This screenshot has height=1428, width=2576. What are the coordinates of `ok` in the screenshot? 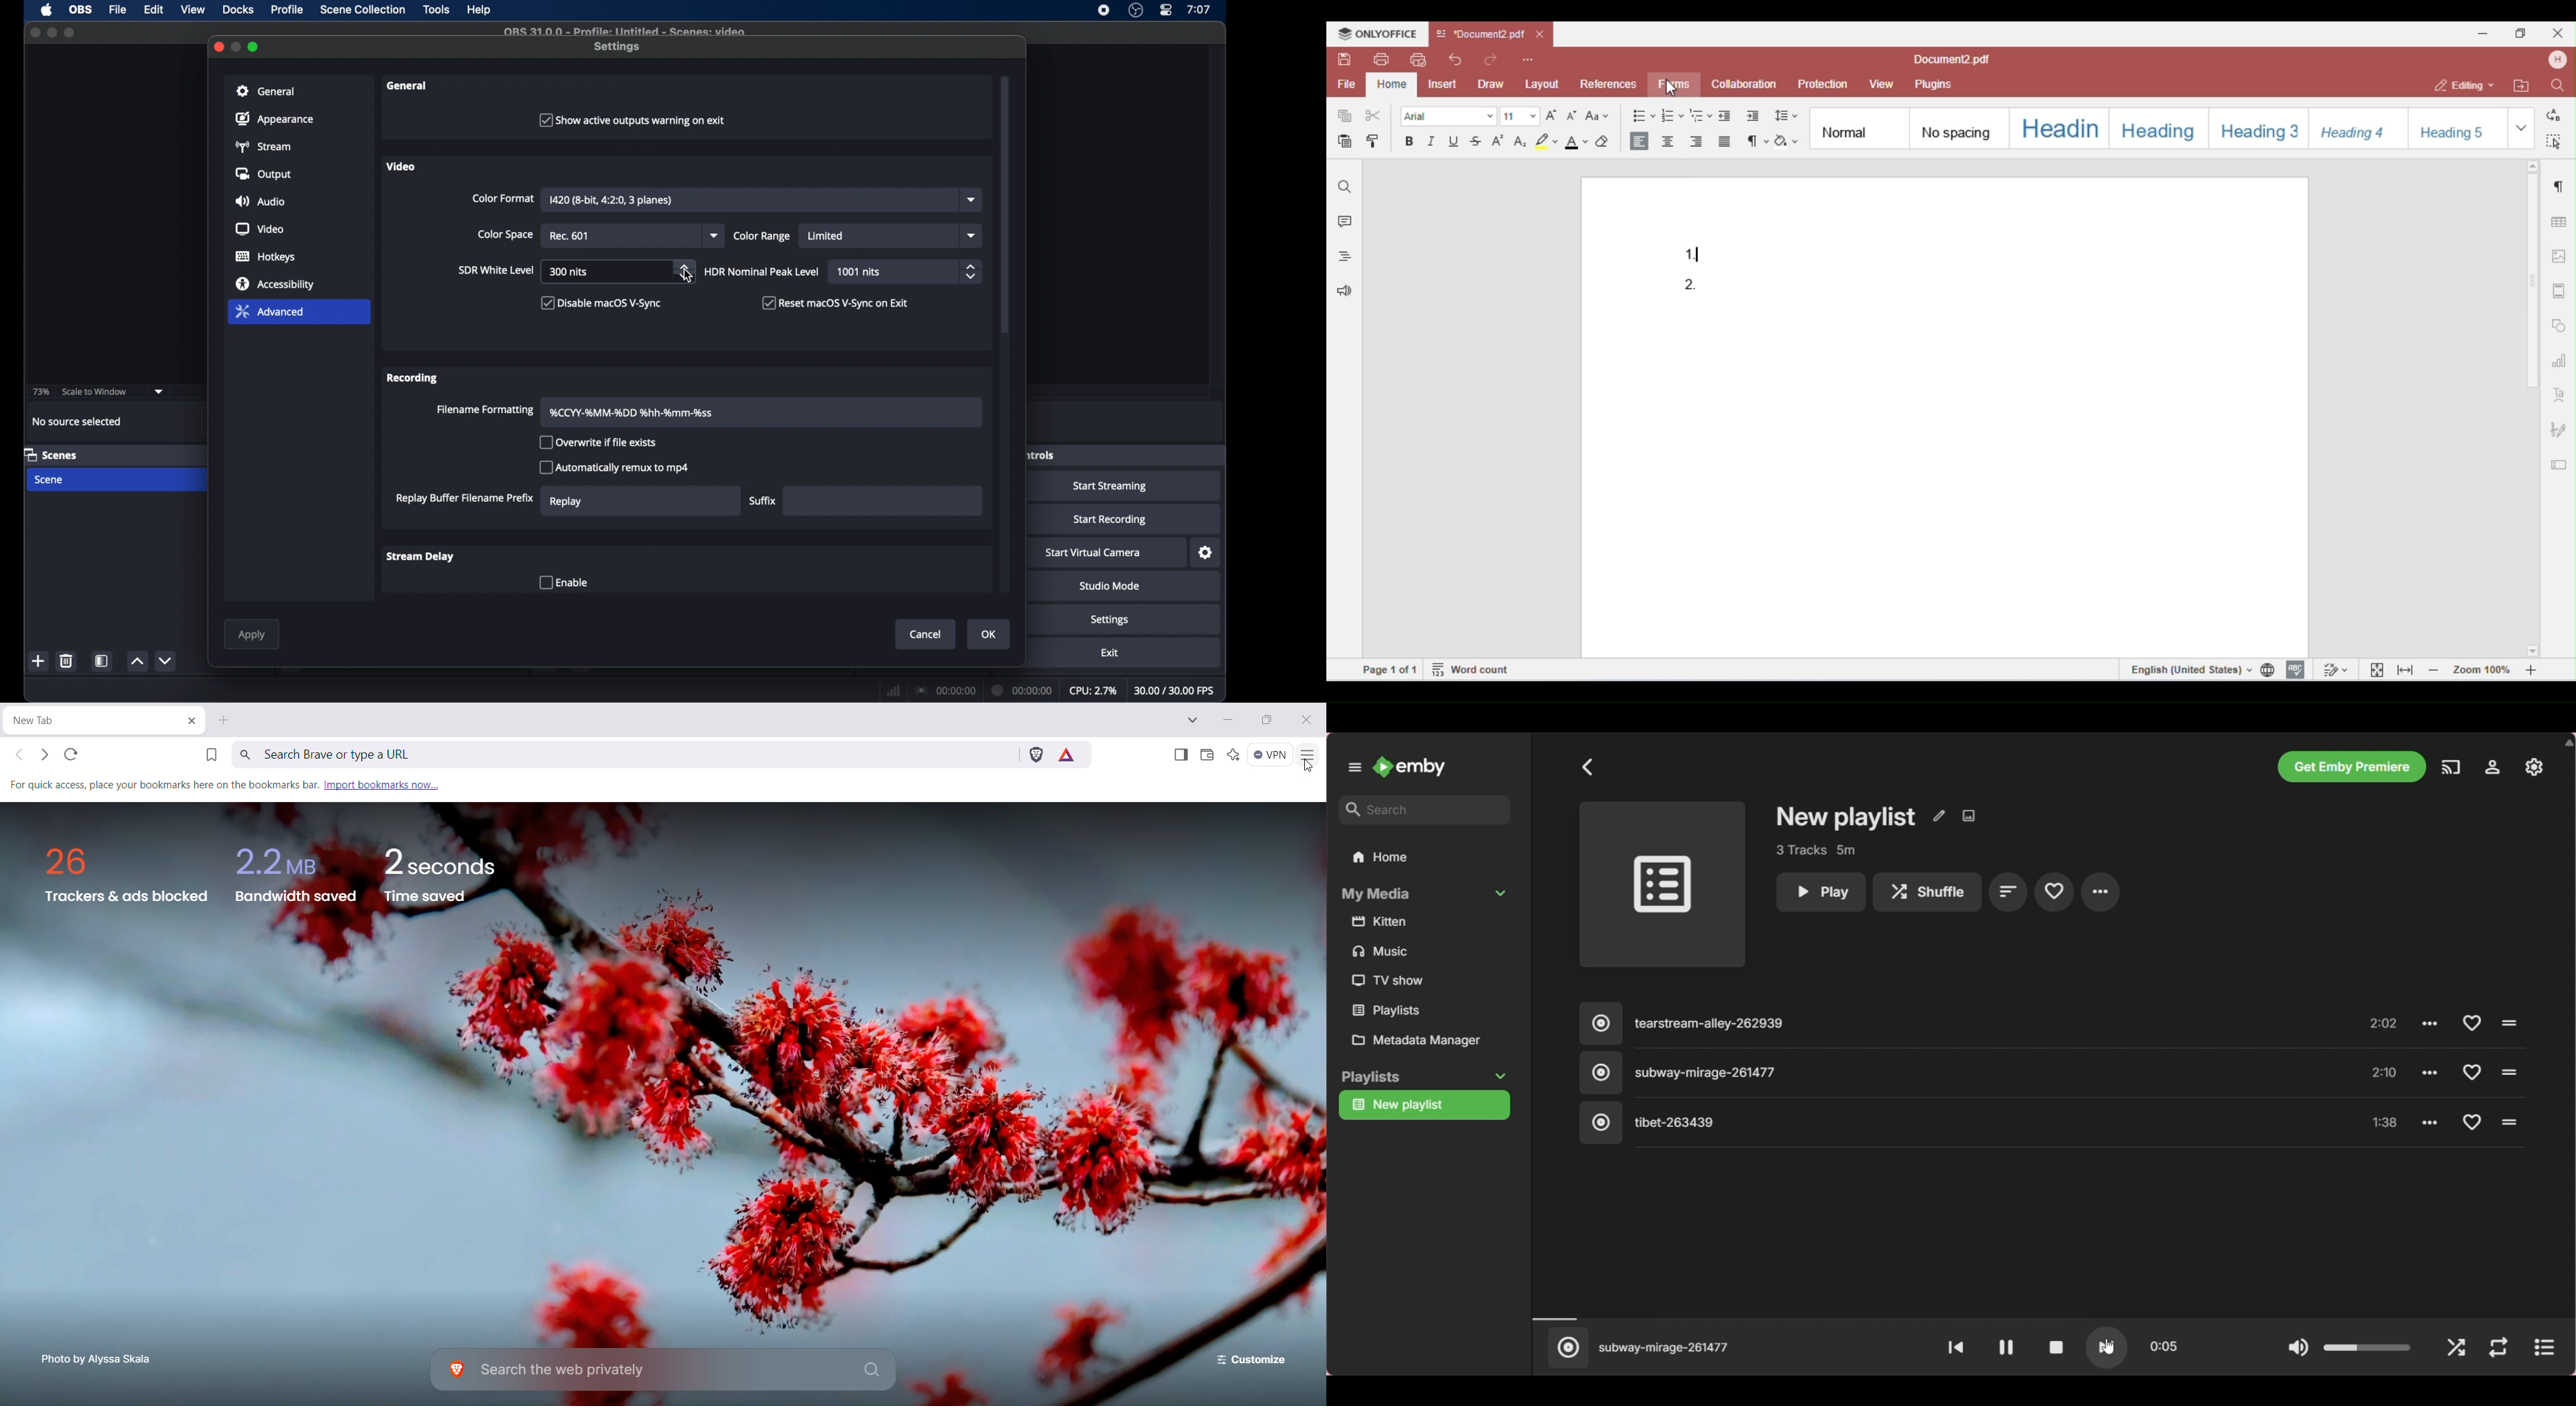 It's located at (989, 636).